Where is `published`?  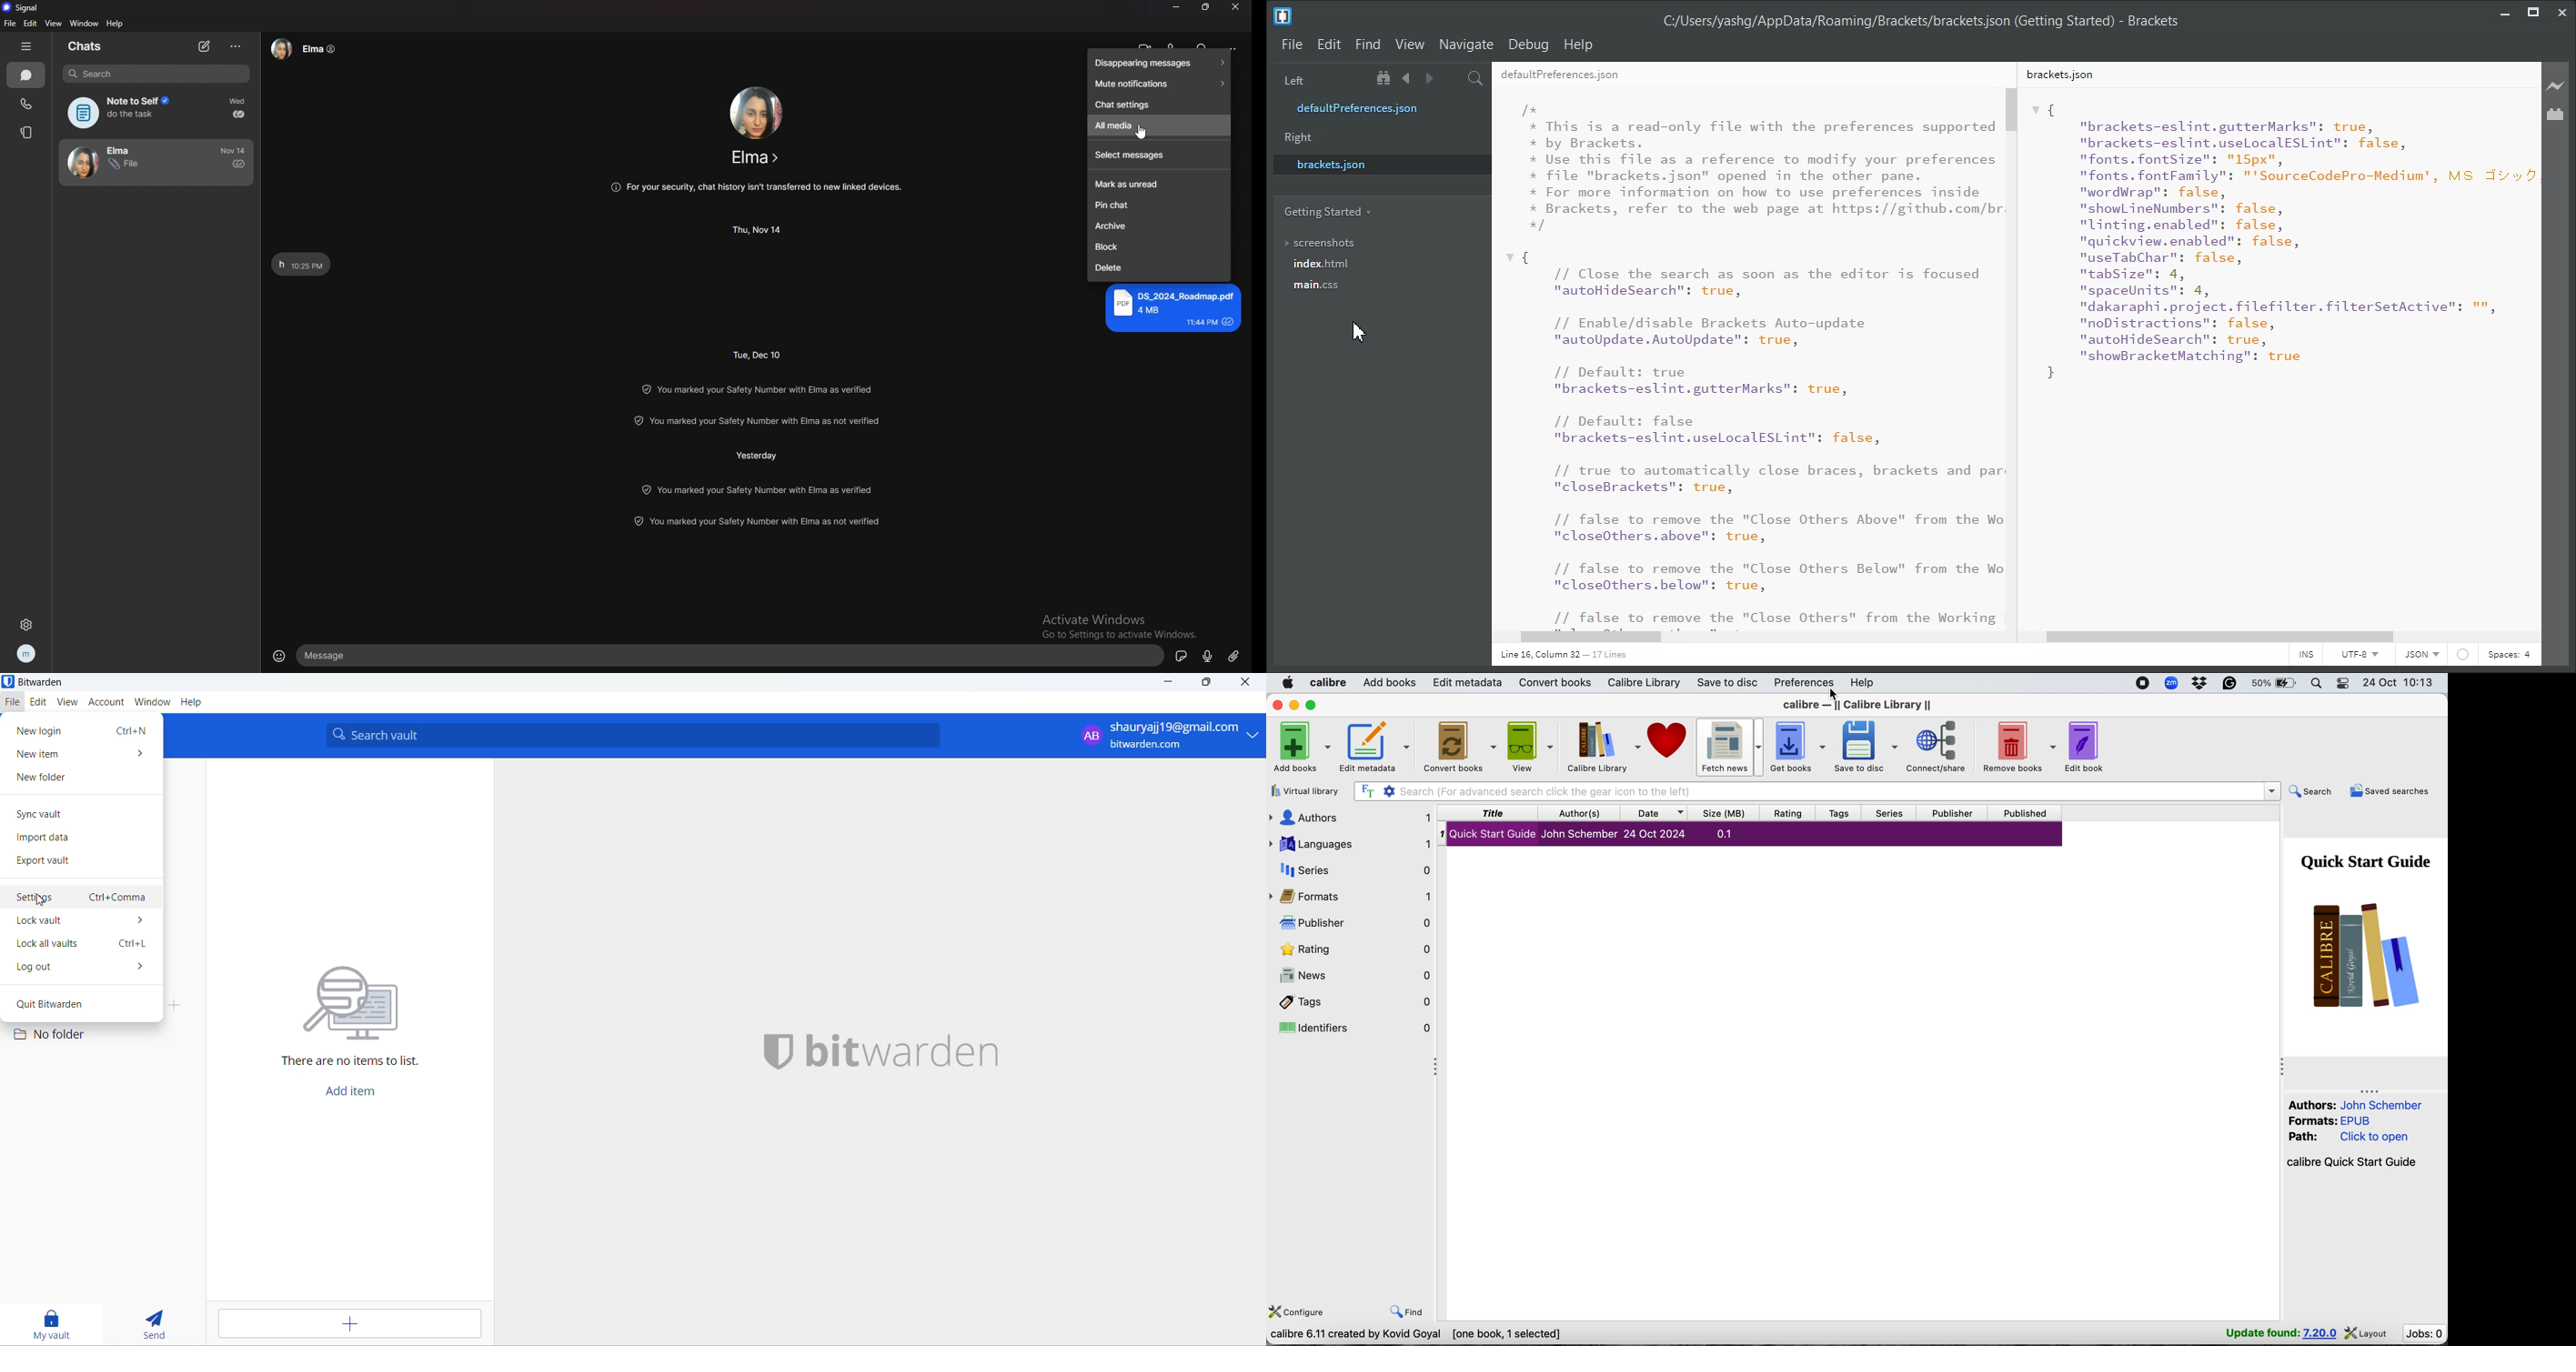
published is located at coordinates (2028, 814).